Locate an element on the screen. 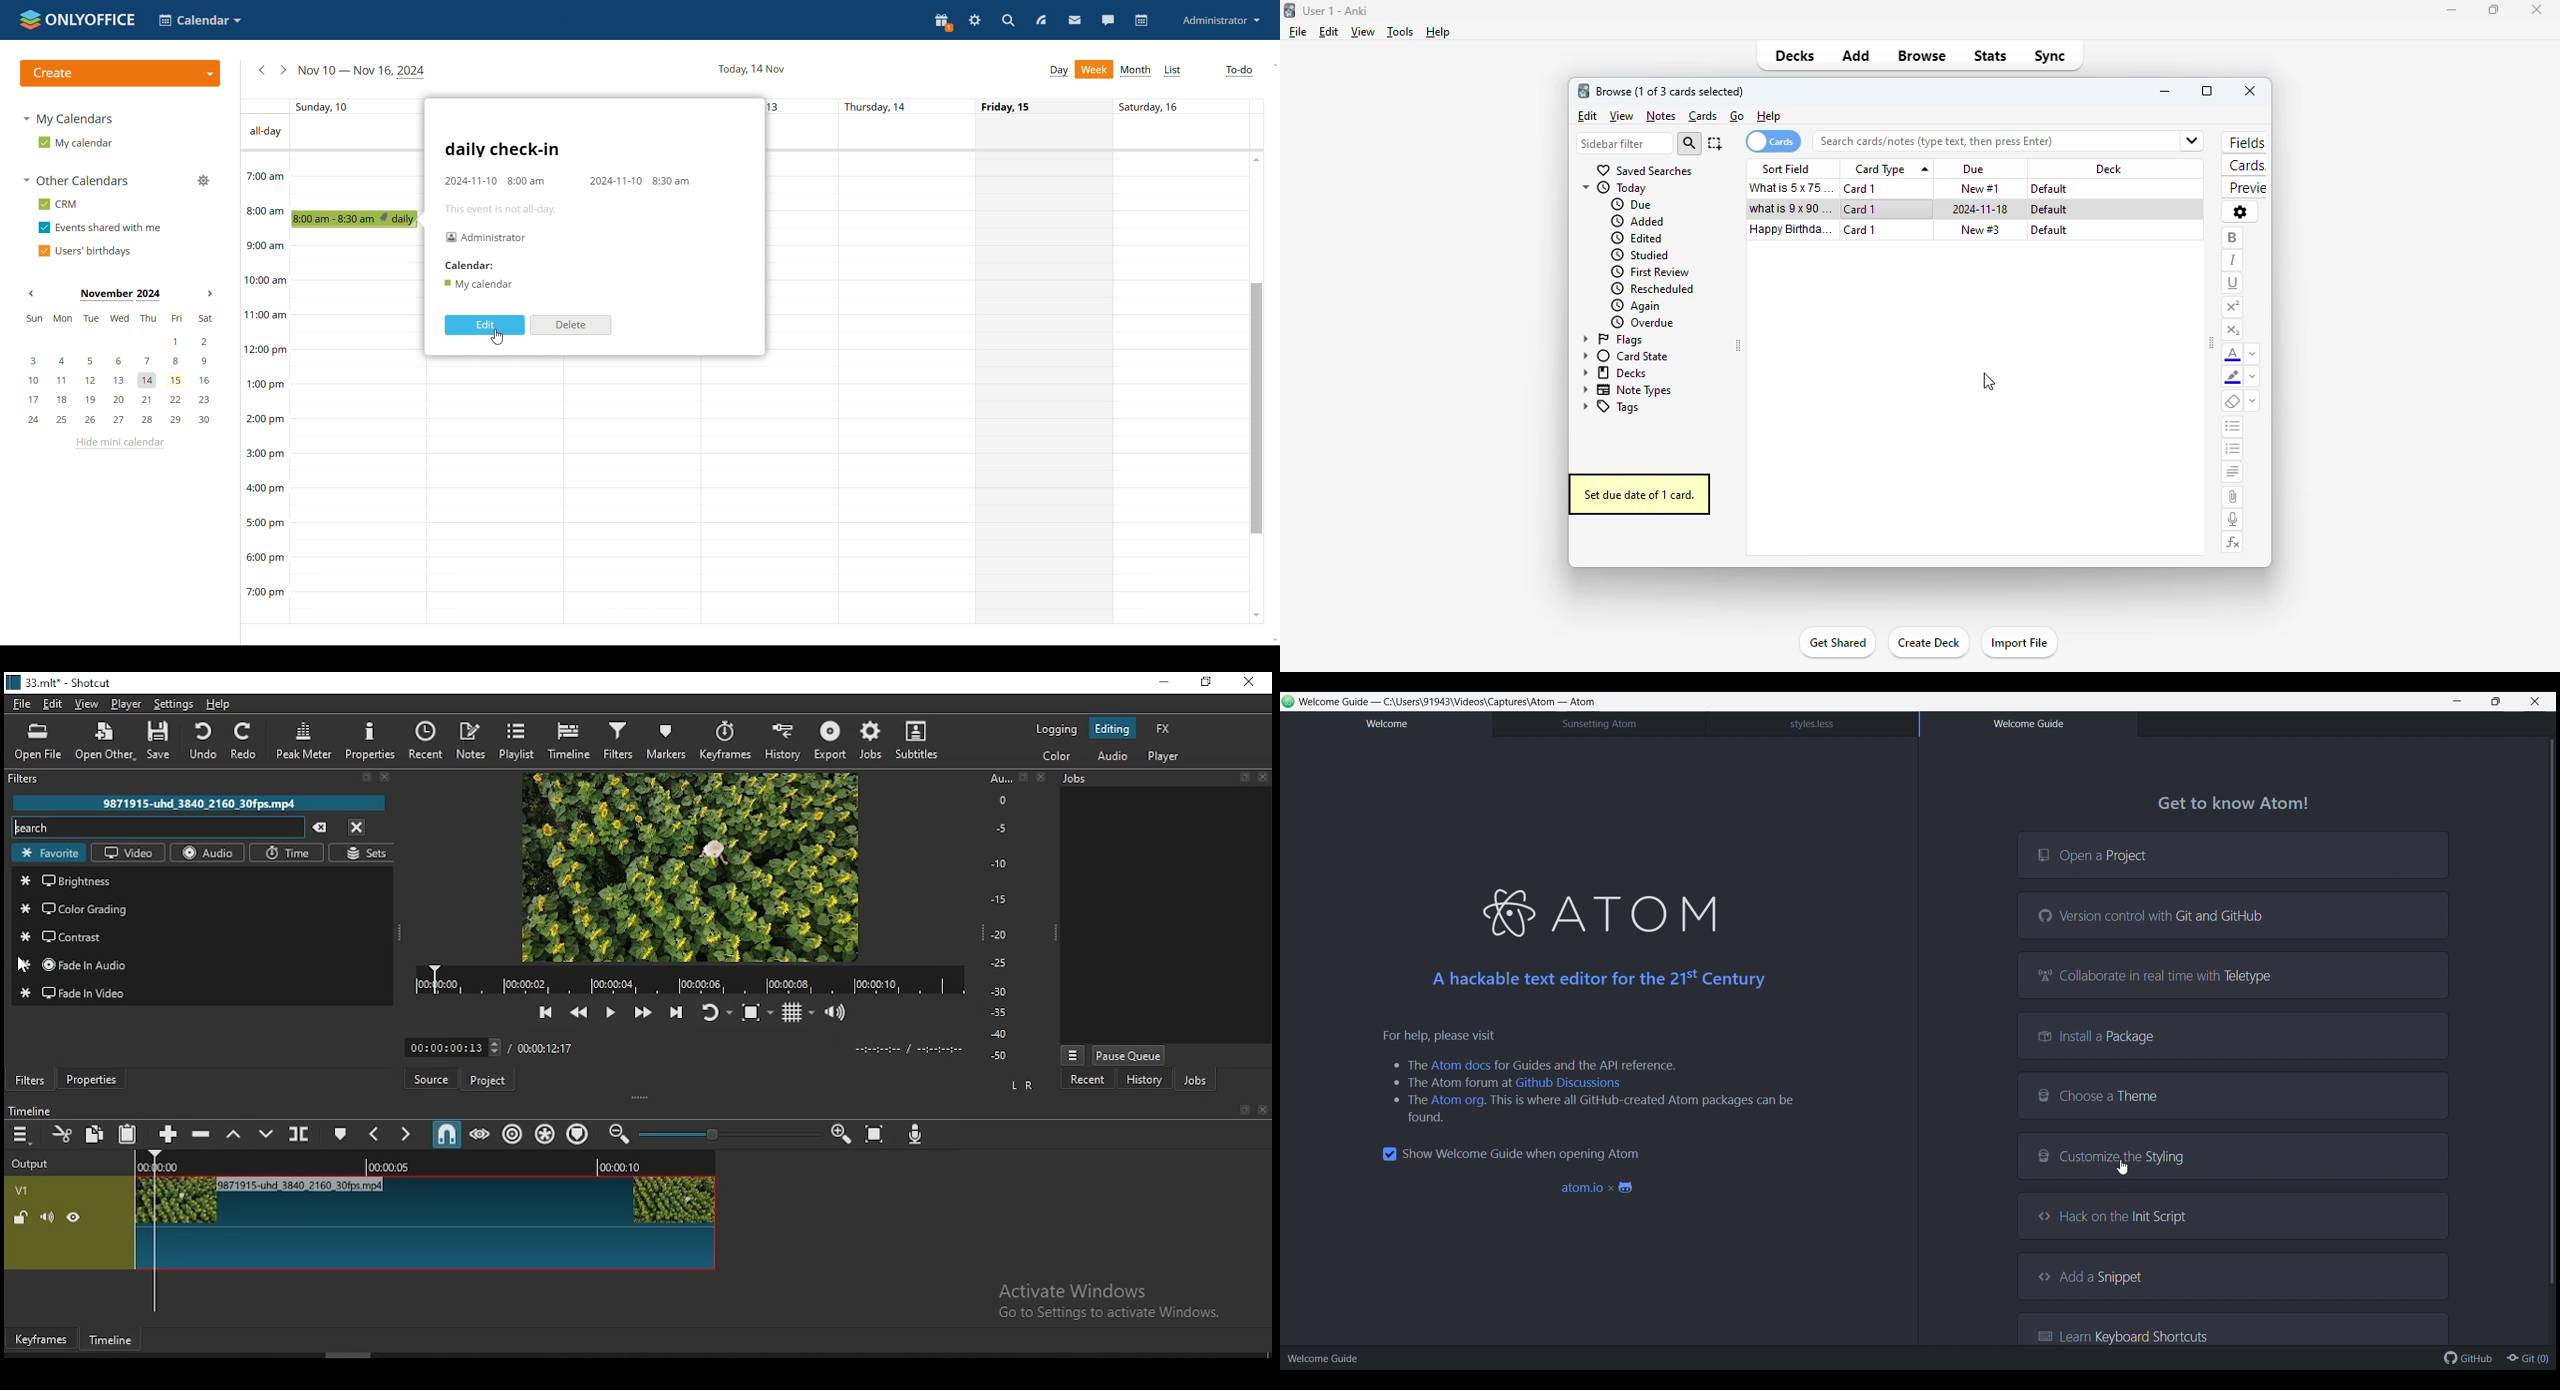 This screenshot has height=1400, width=2576. subscript is located at coordinates (2234, 333).